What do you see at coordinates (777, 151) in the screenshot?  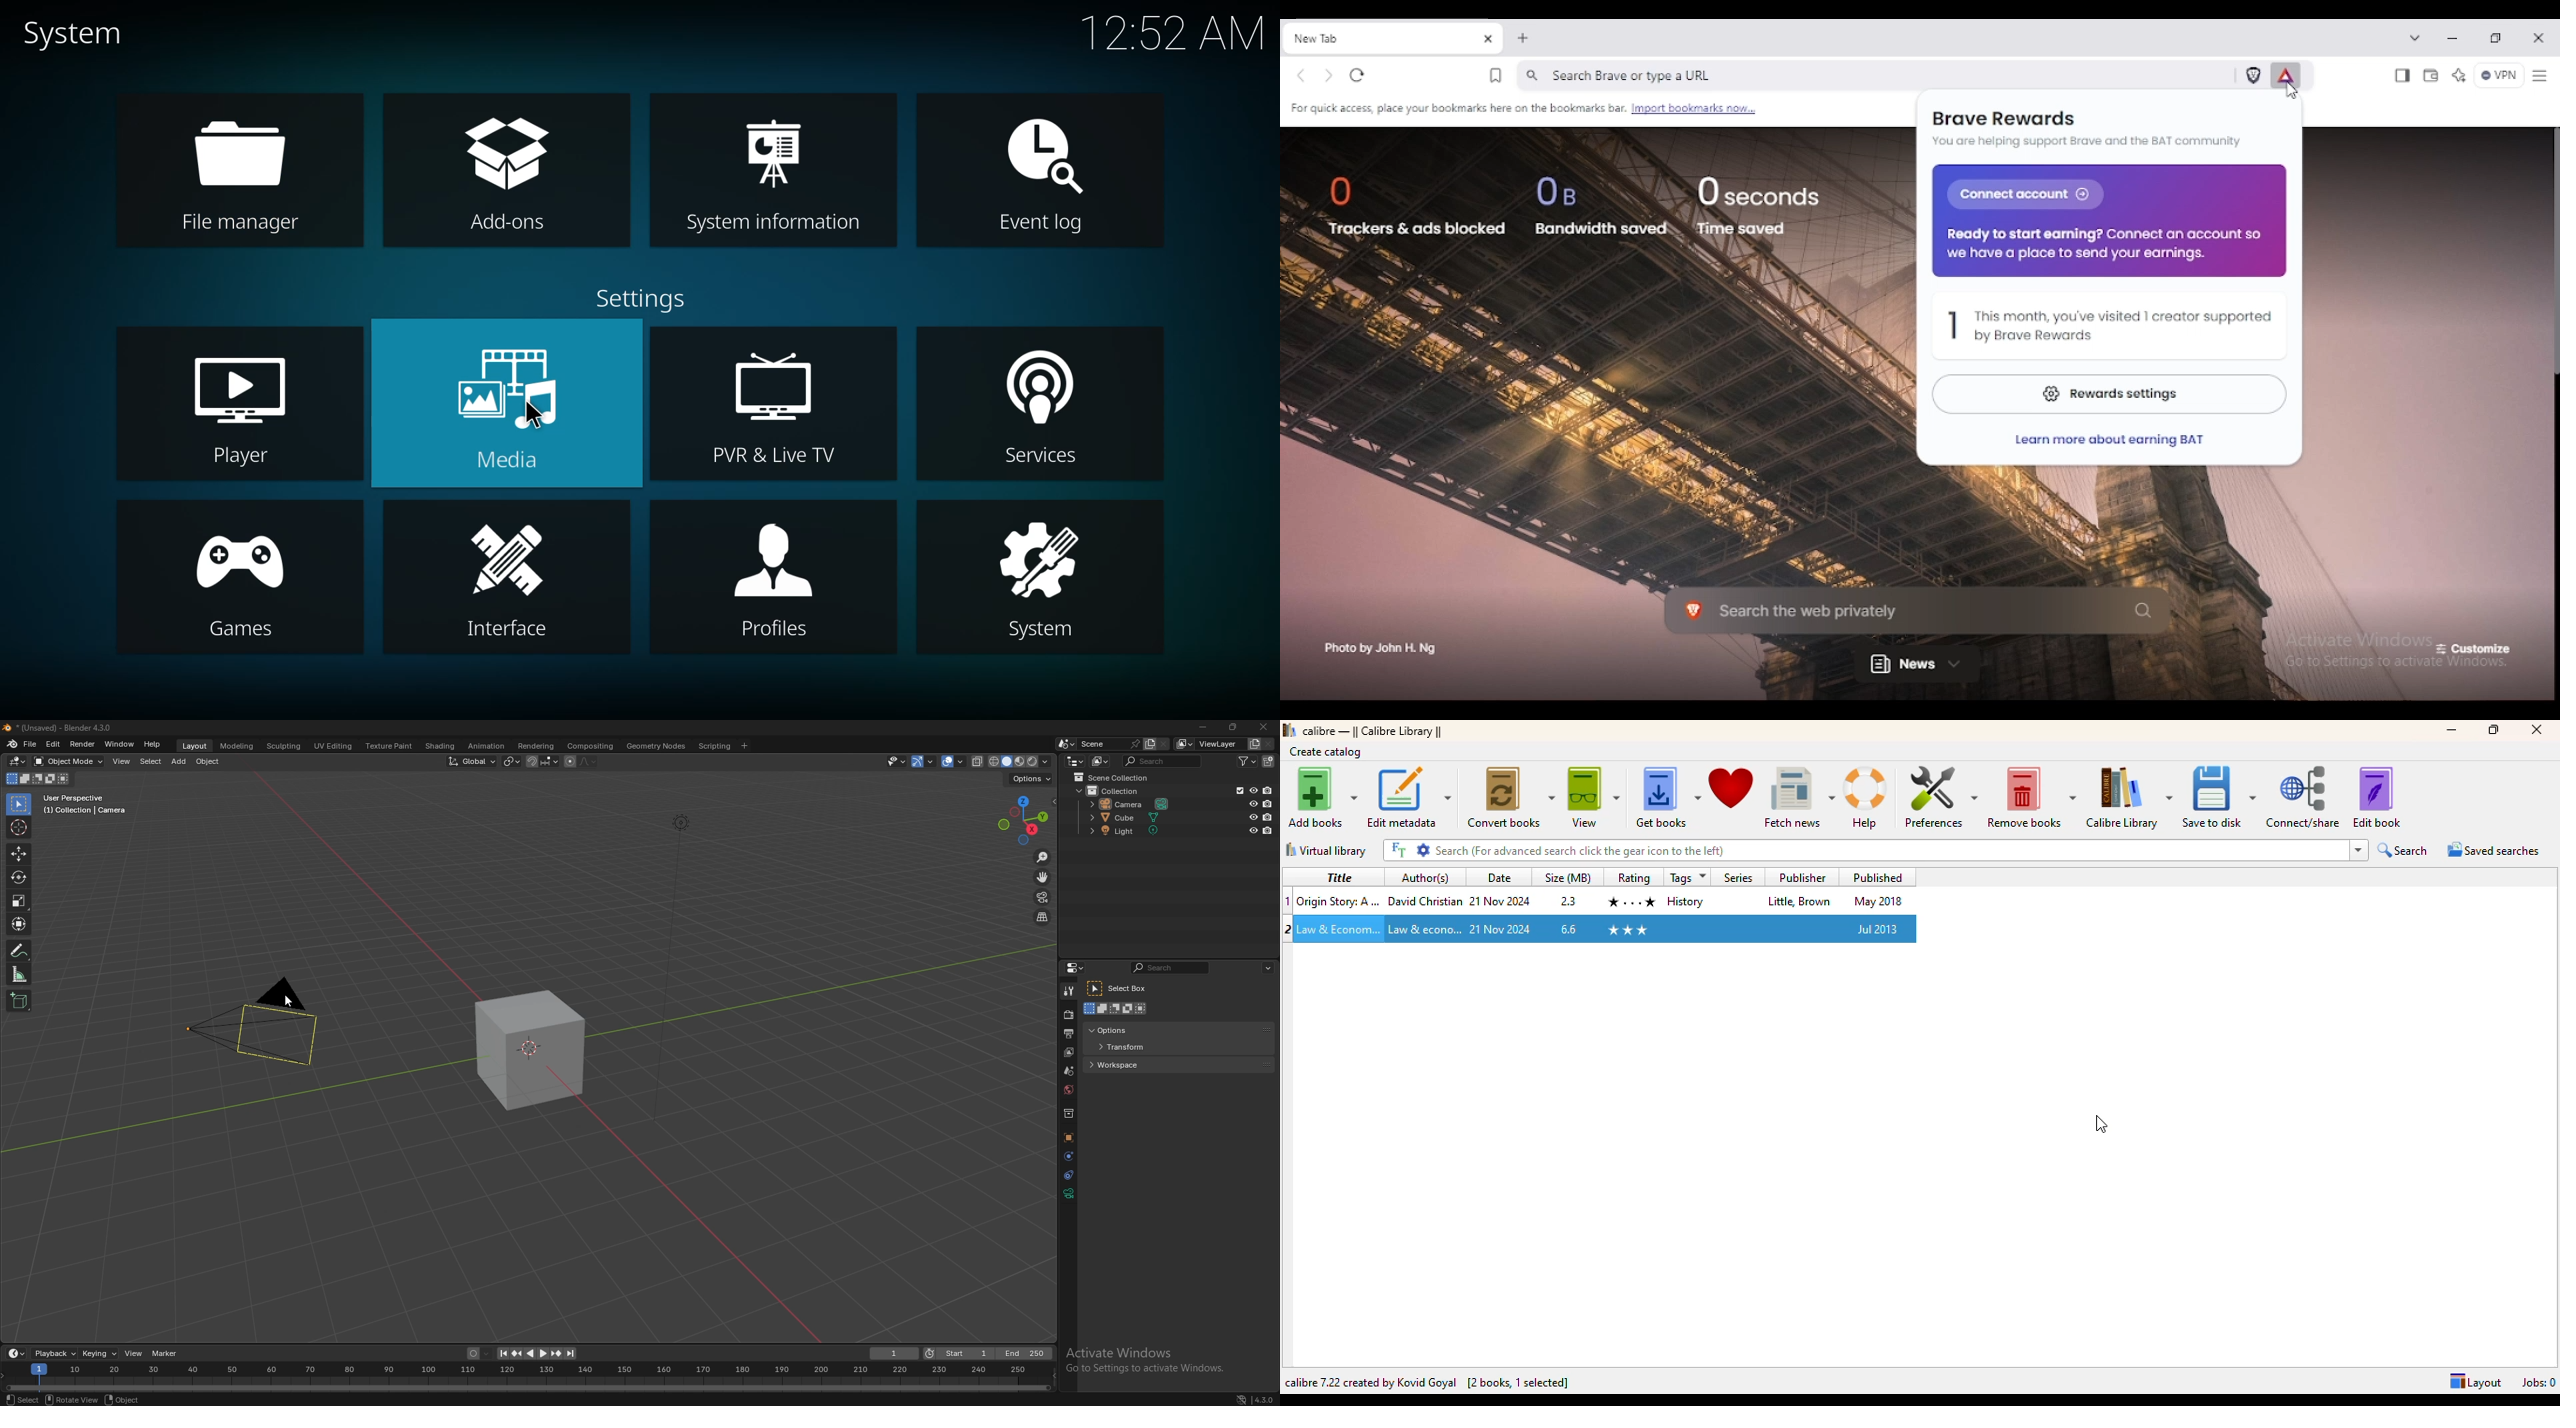 I see `system information` at bounding box center [777, 151].